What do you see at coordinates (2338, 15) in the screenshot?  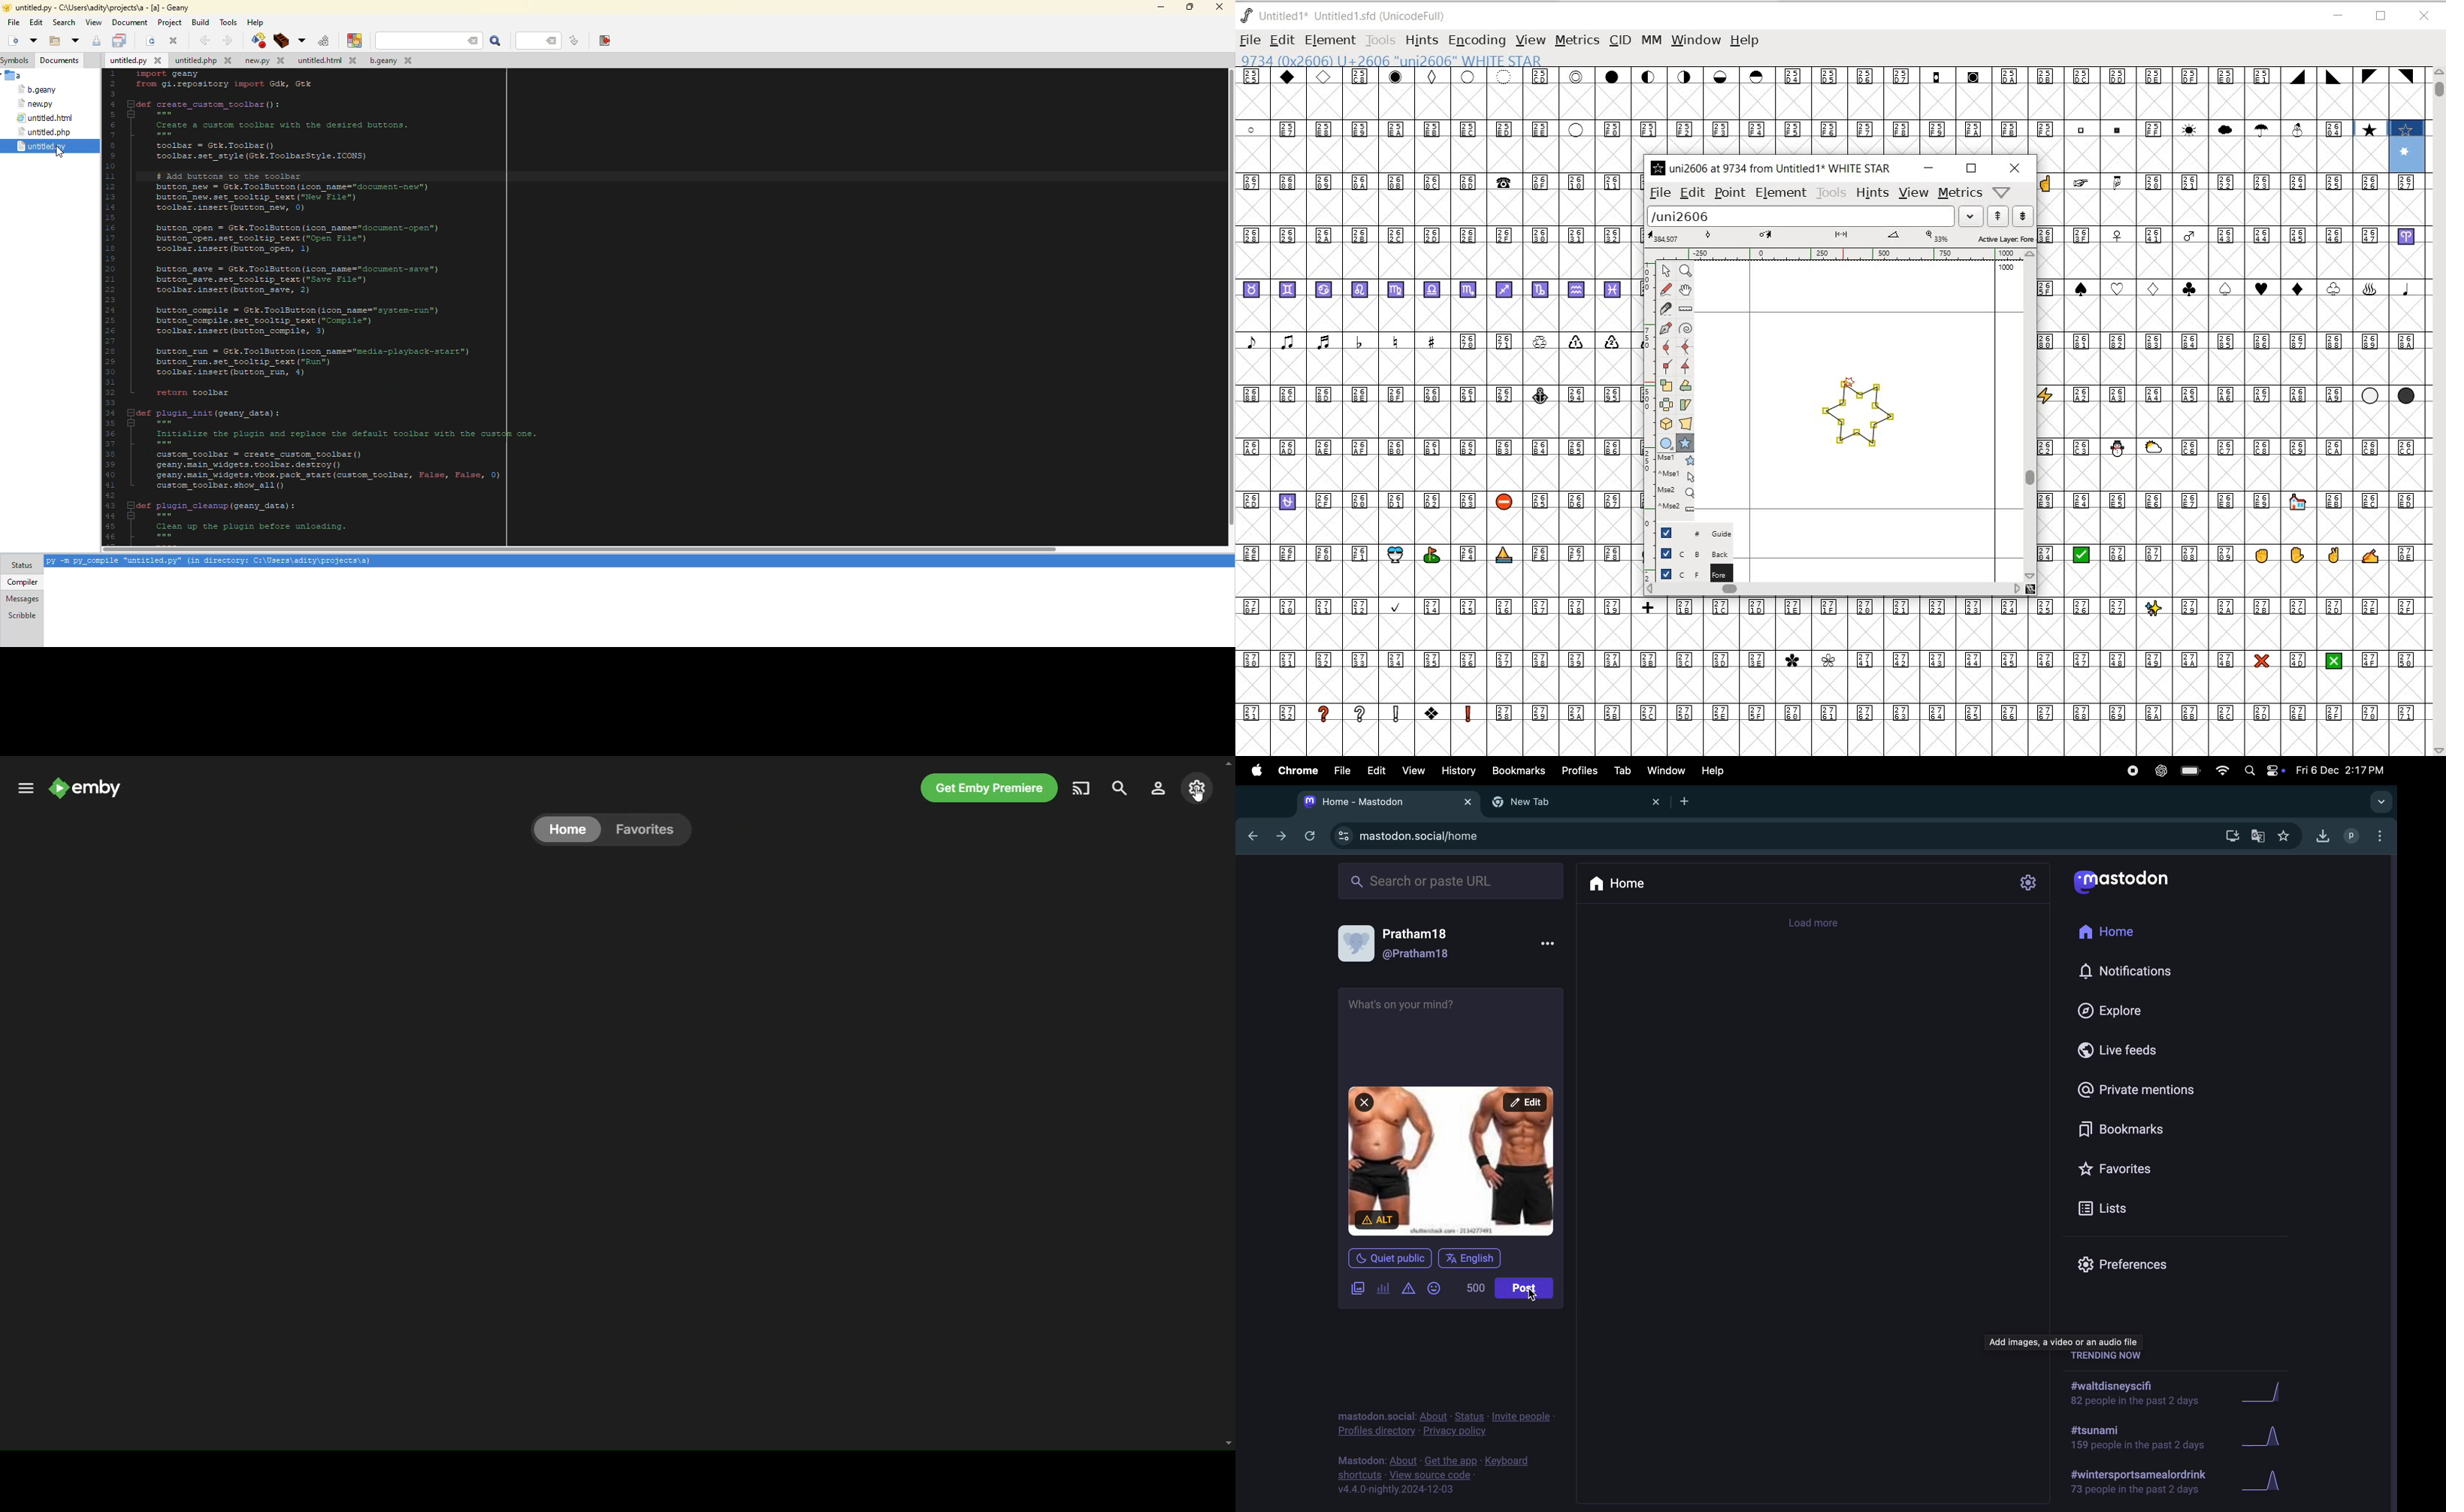 I see `MINIMIZE` at bounding box center [2338, 15].